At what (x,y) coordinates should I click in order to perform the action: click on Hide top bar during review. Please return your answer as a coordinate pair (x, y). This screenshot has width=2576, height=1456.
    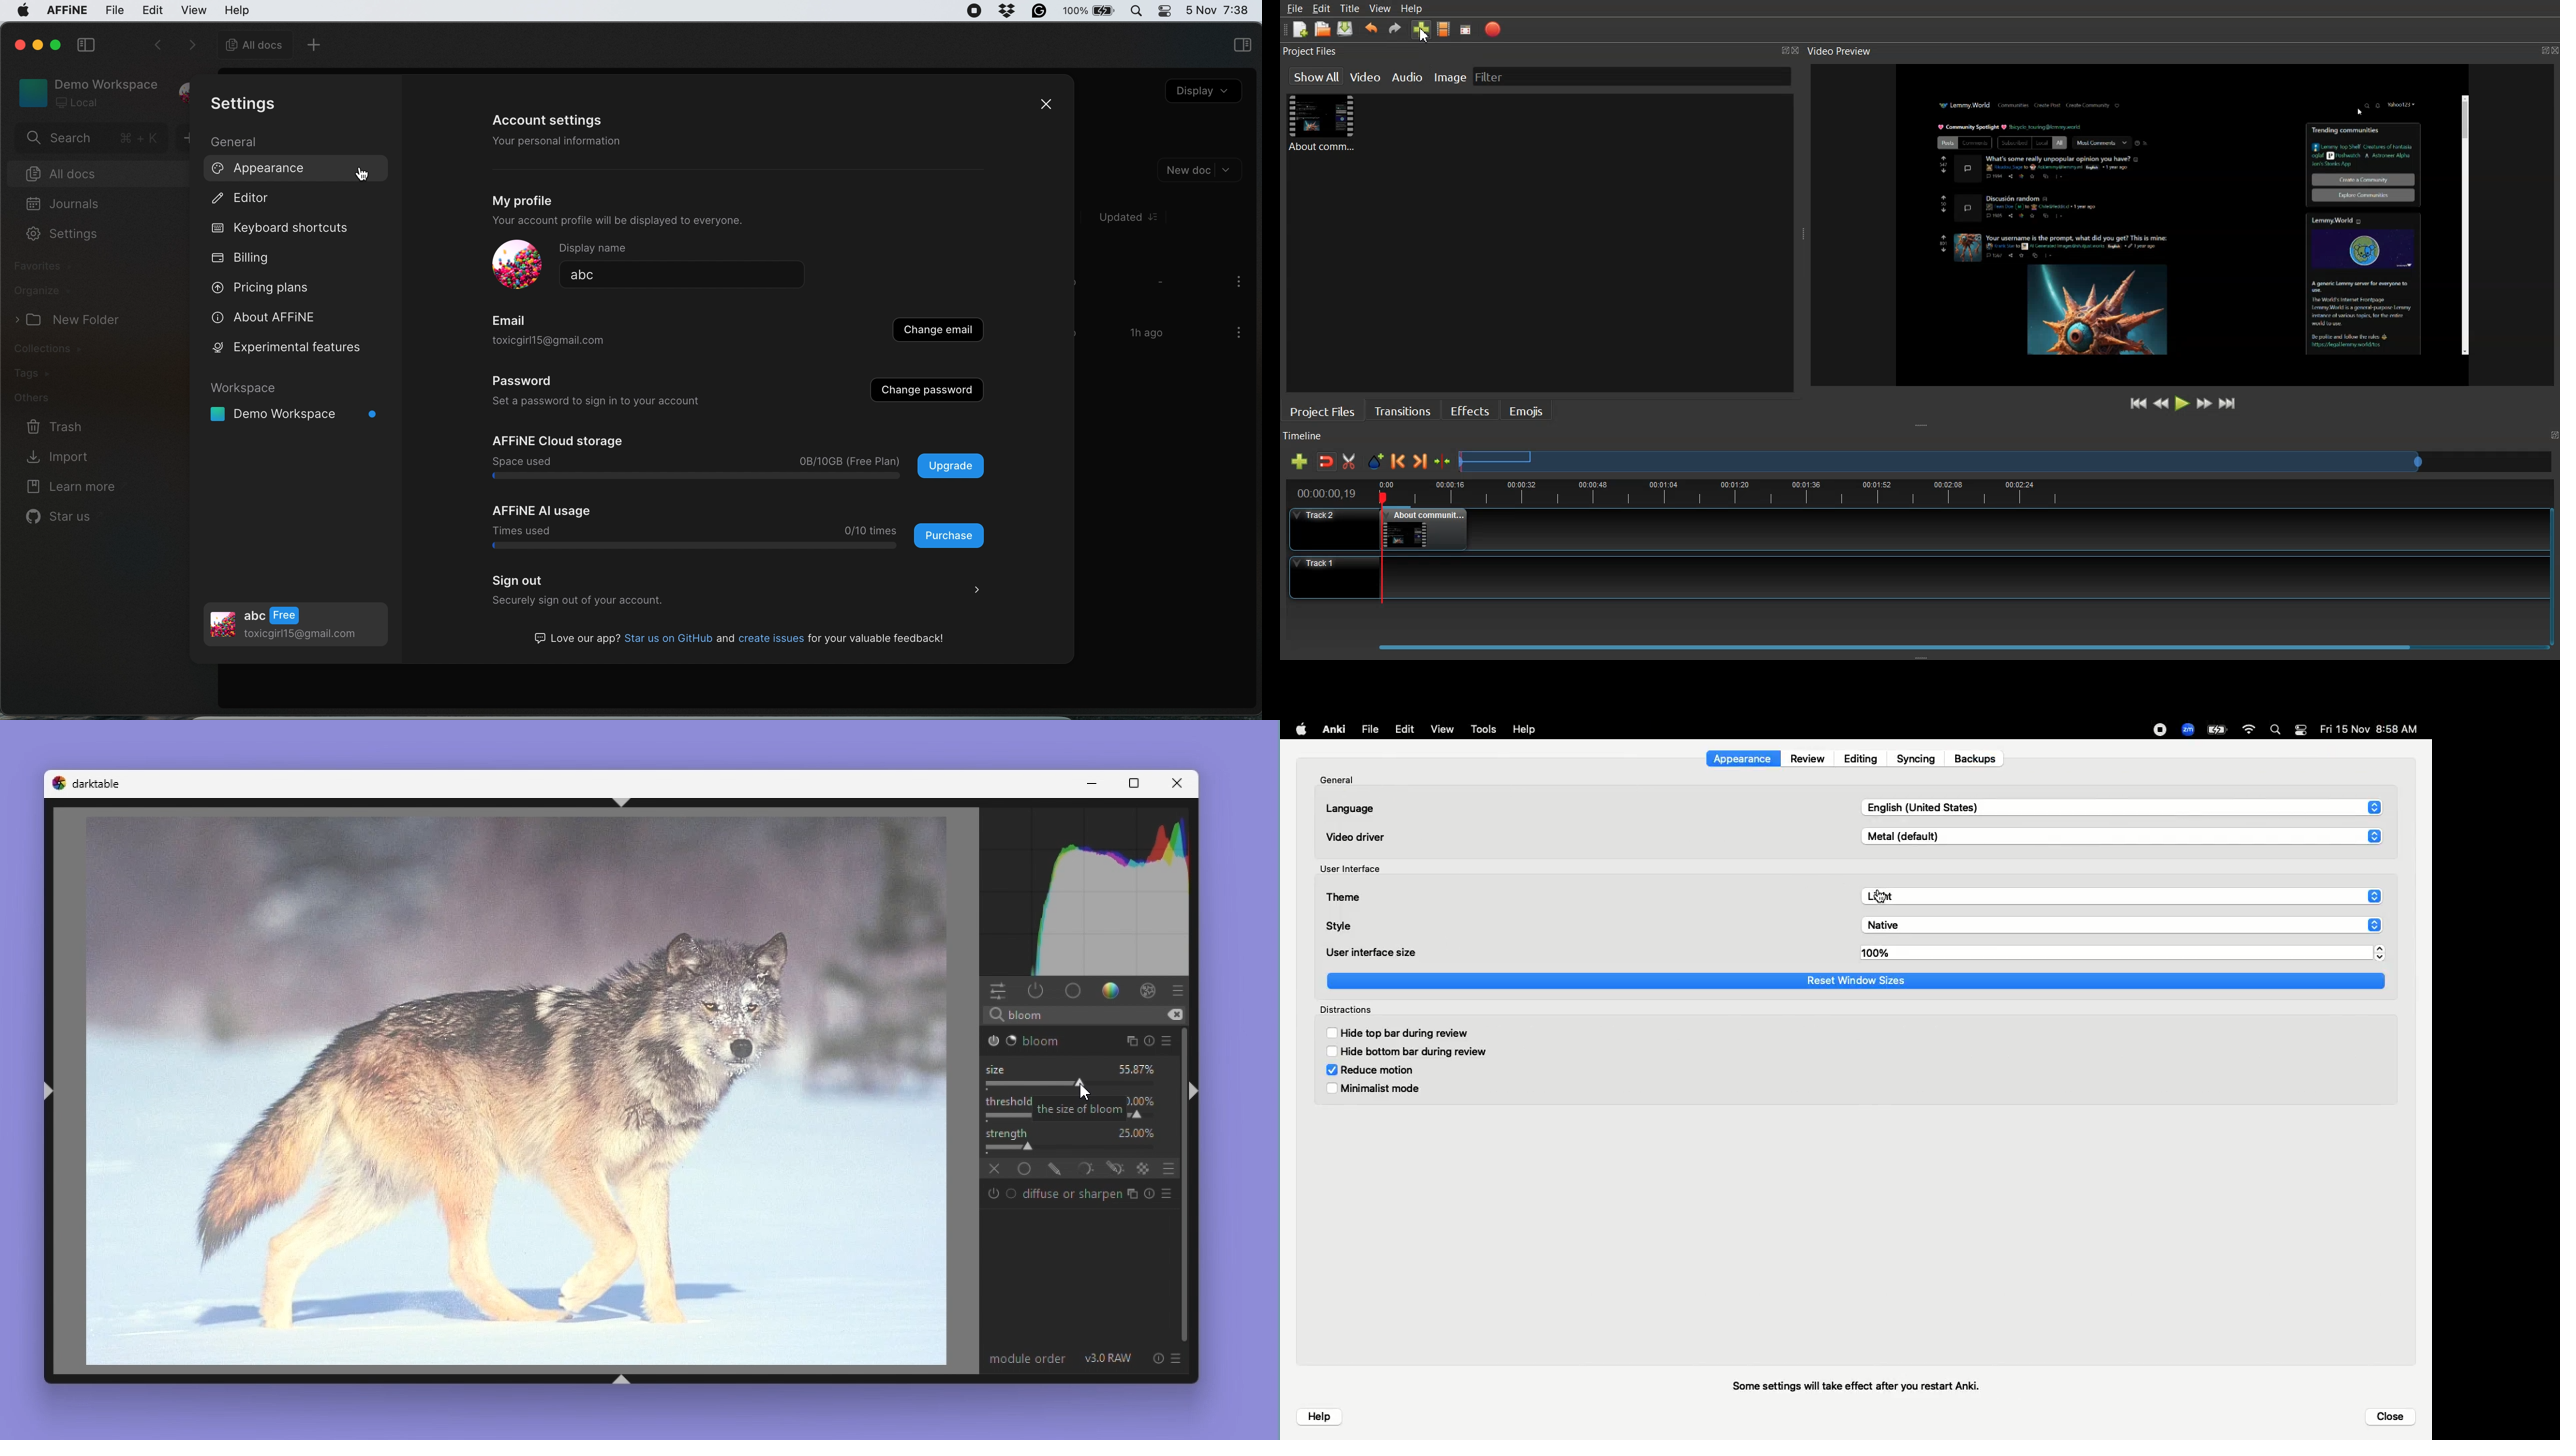
    Looking at the image, I should click on (1398, 1033).